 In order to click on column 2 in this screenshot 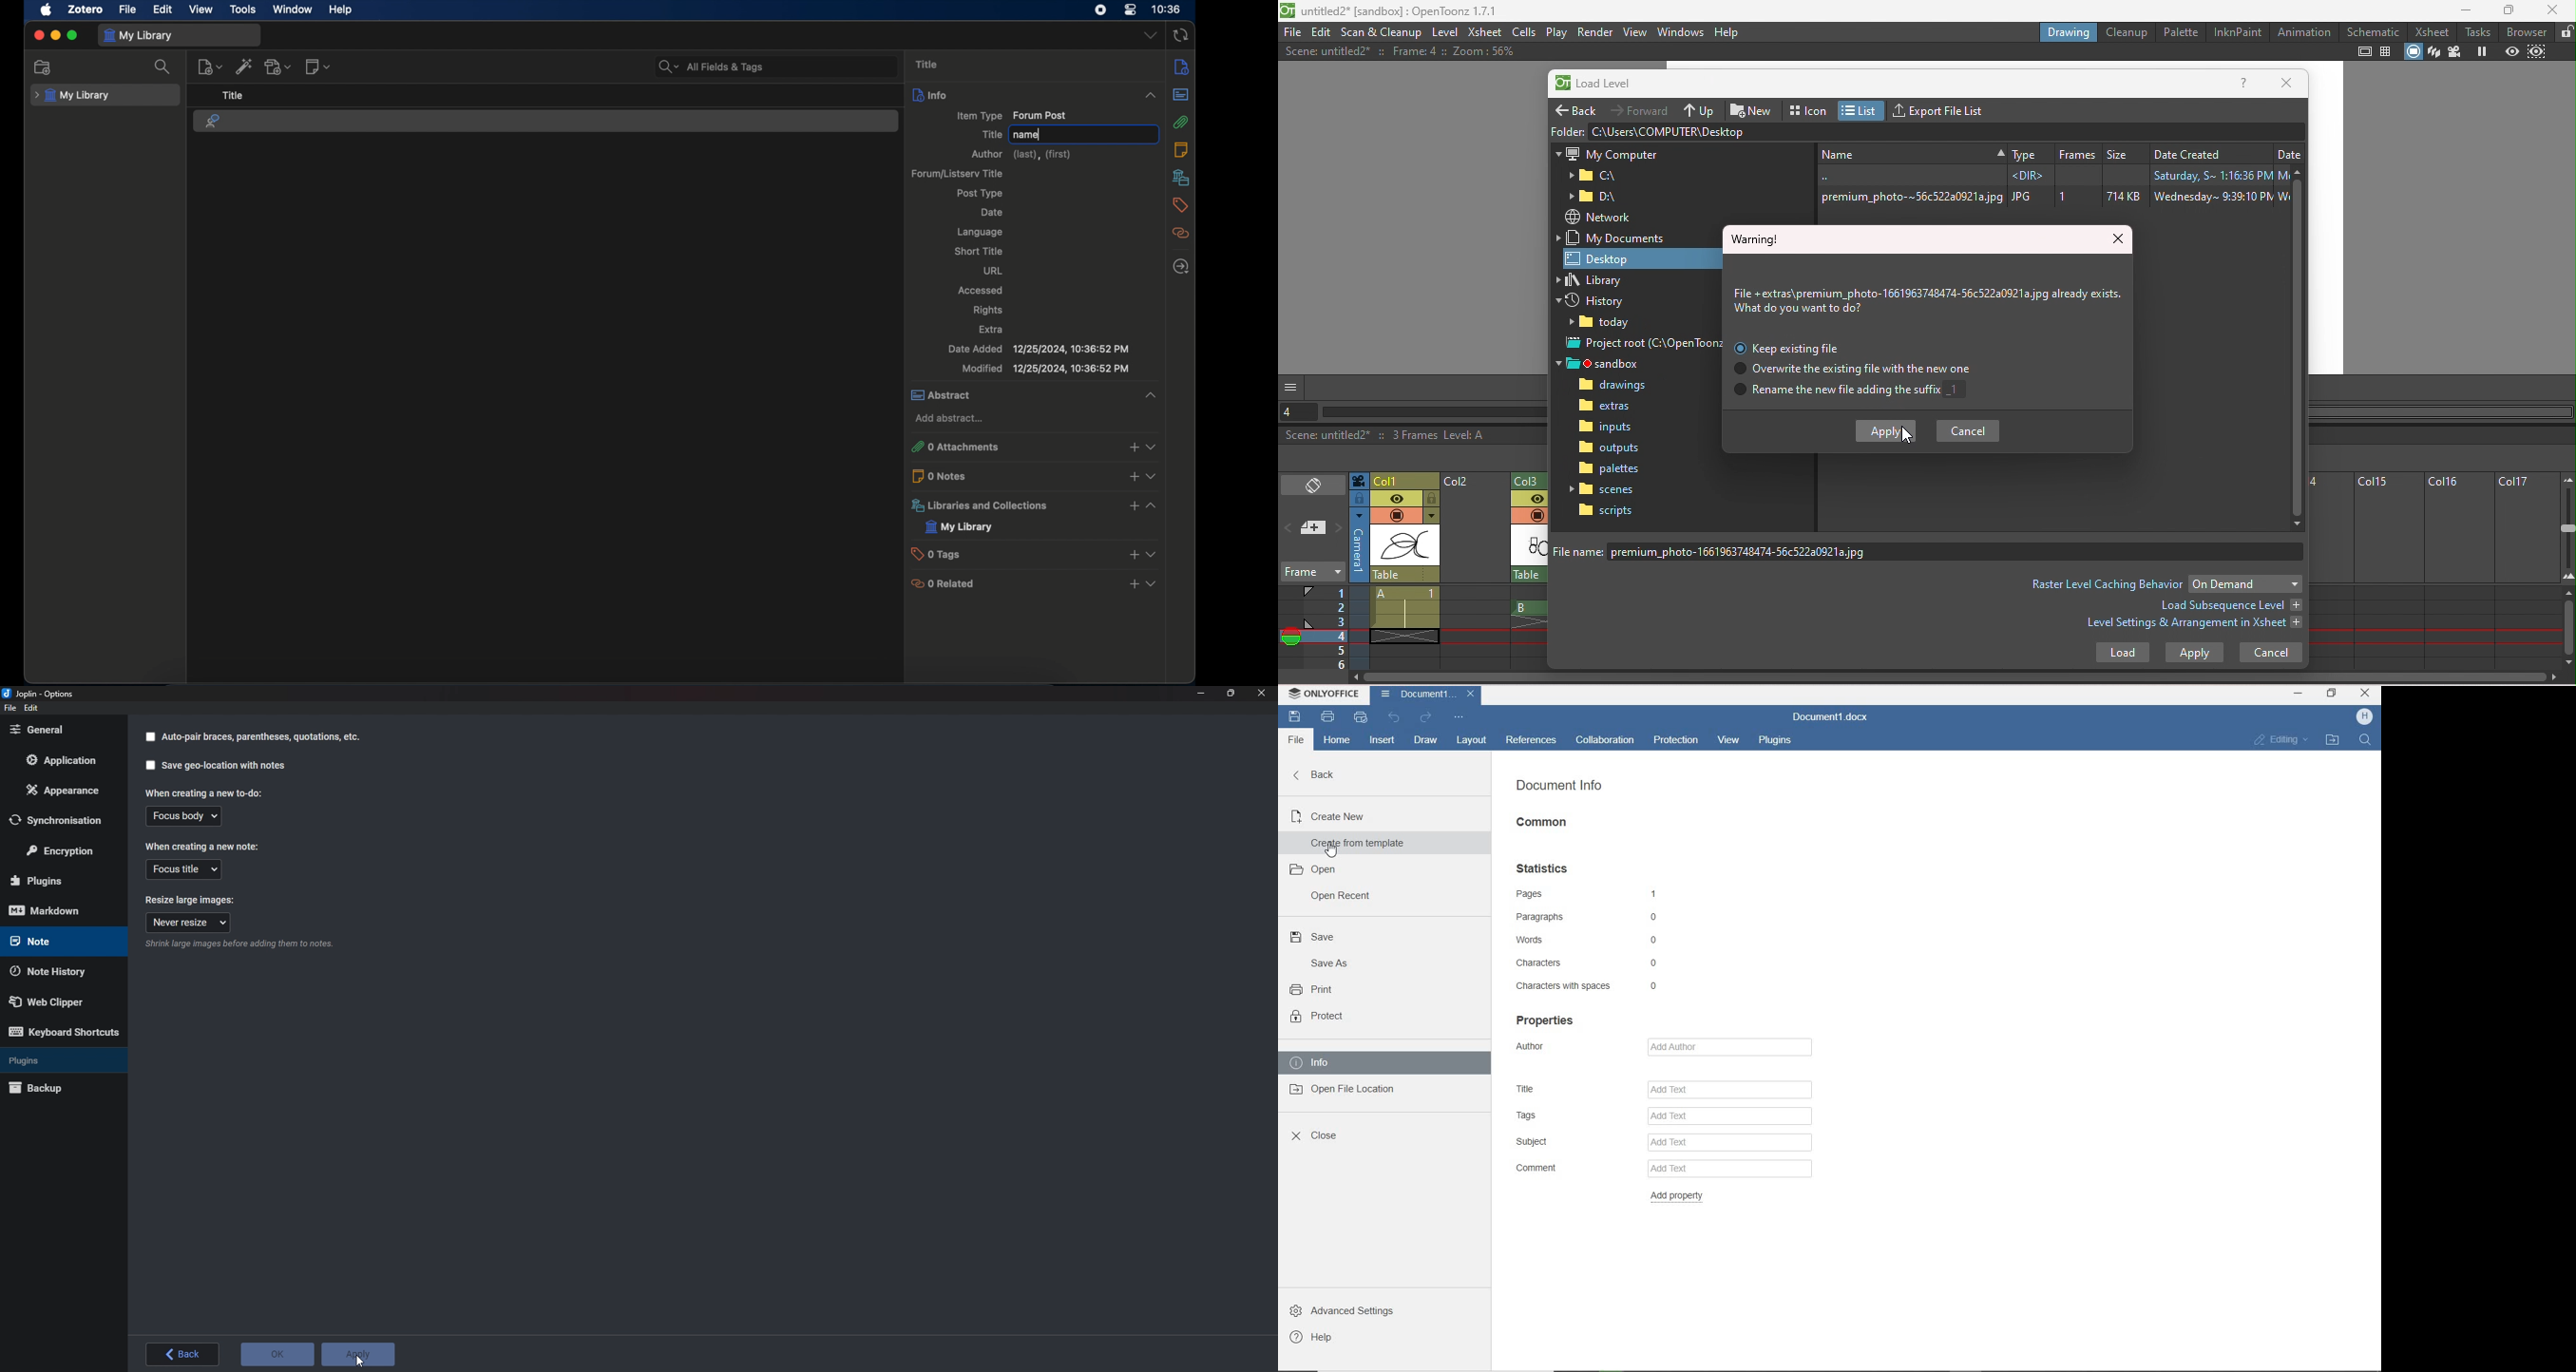, I will do `click(1475, 572)`.